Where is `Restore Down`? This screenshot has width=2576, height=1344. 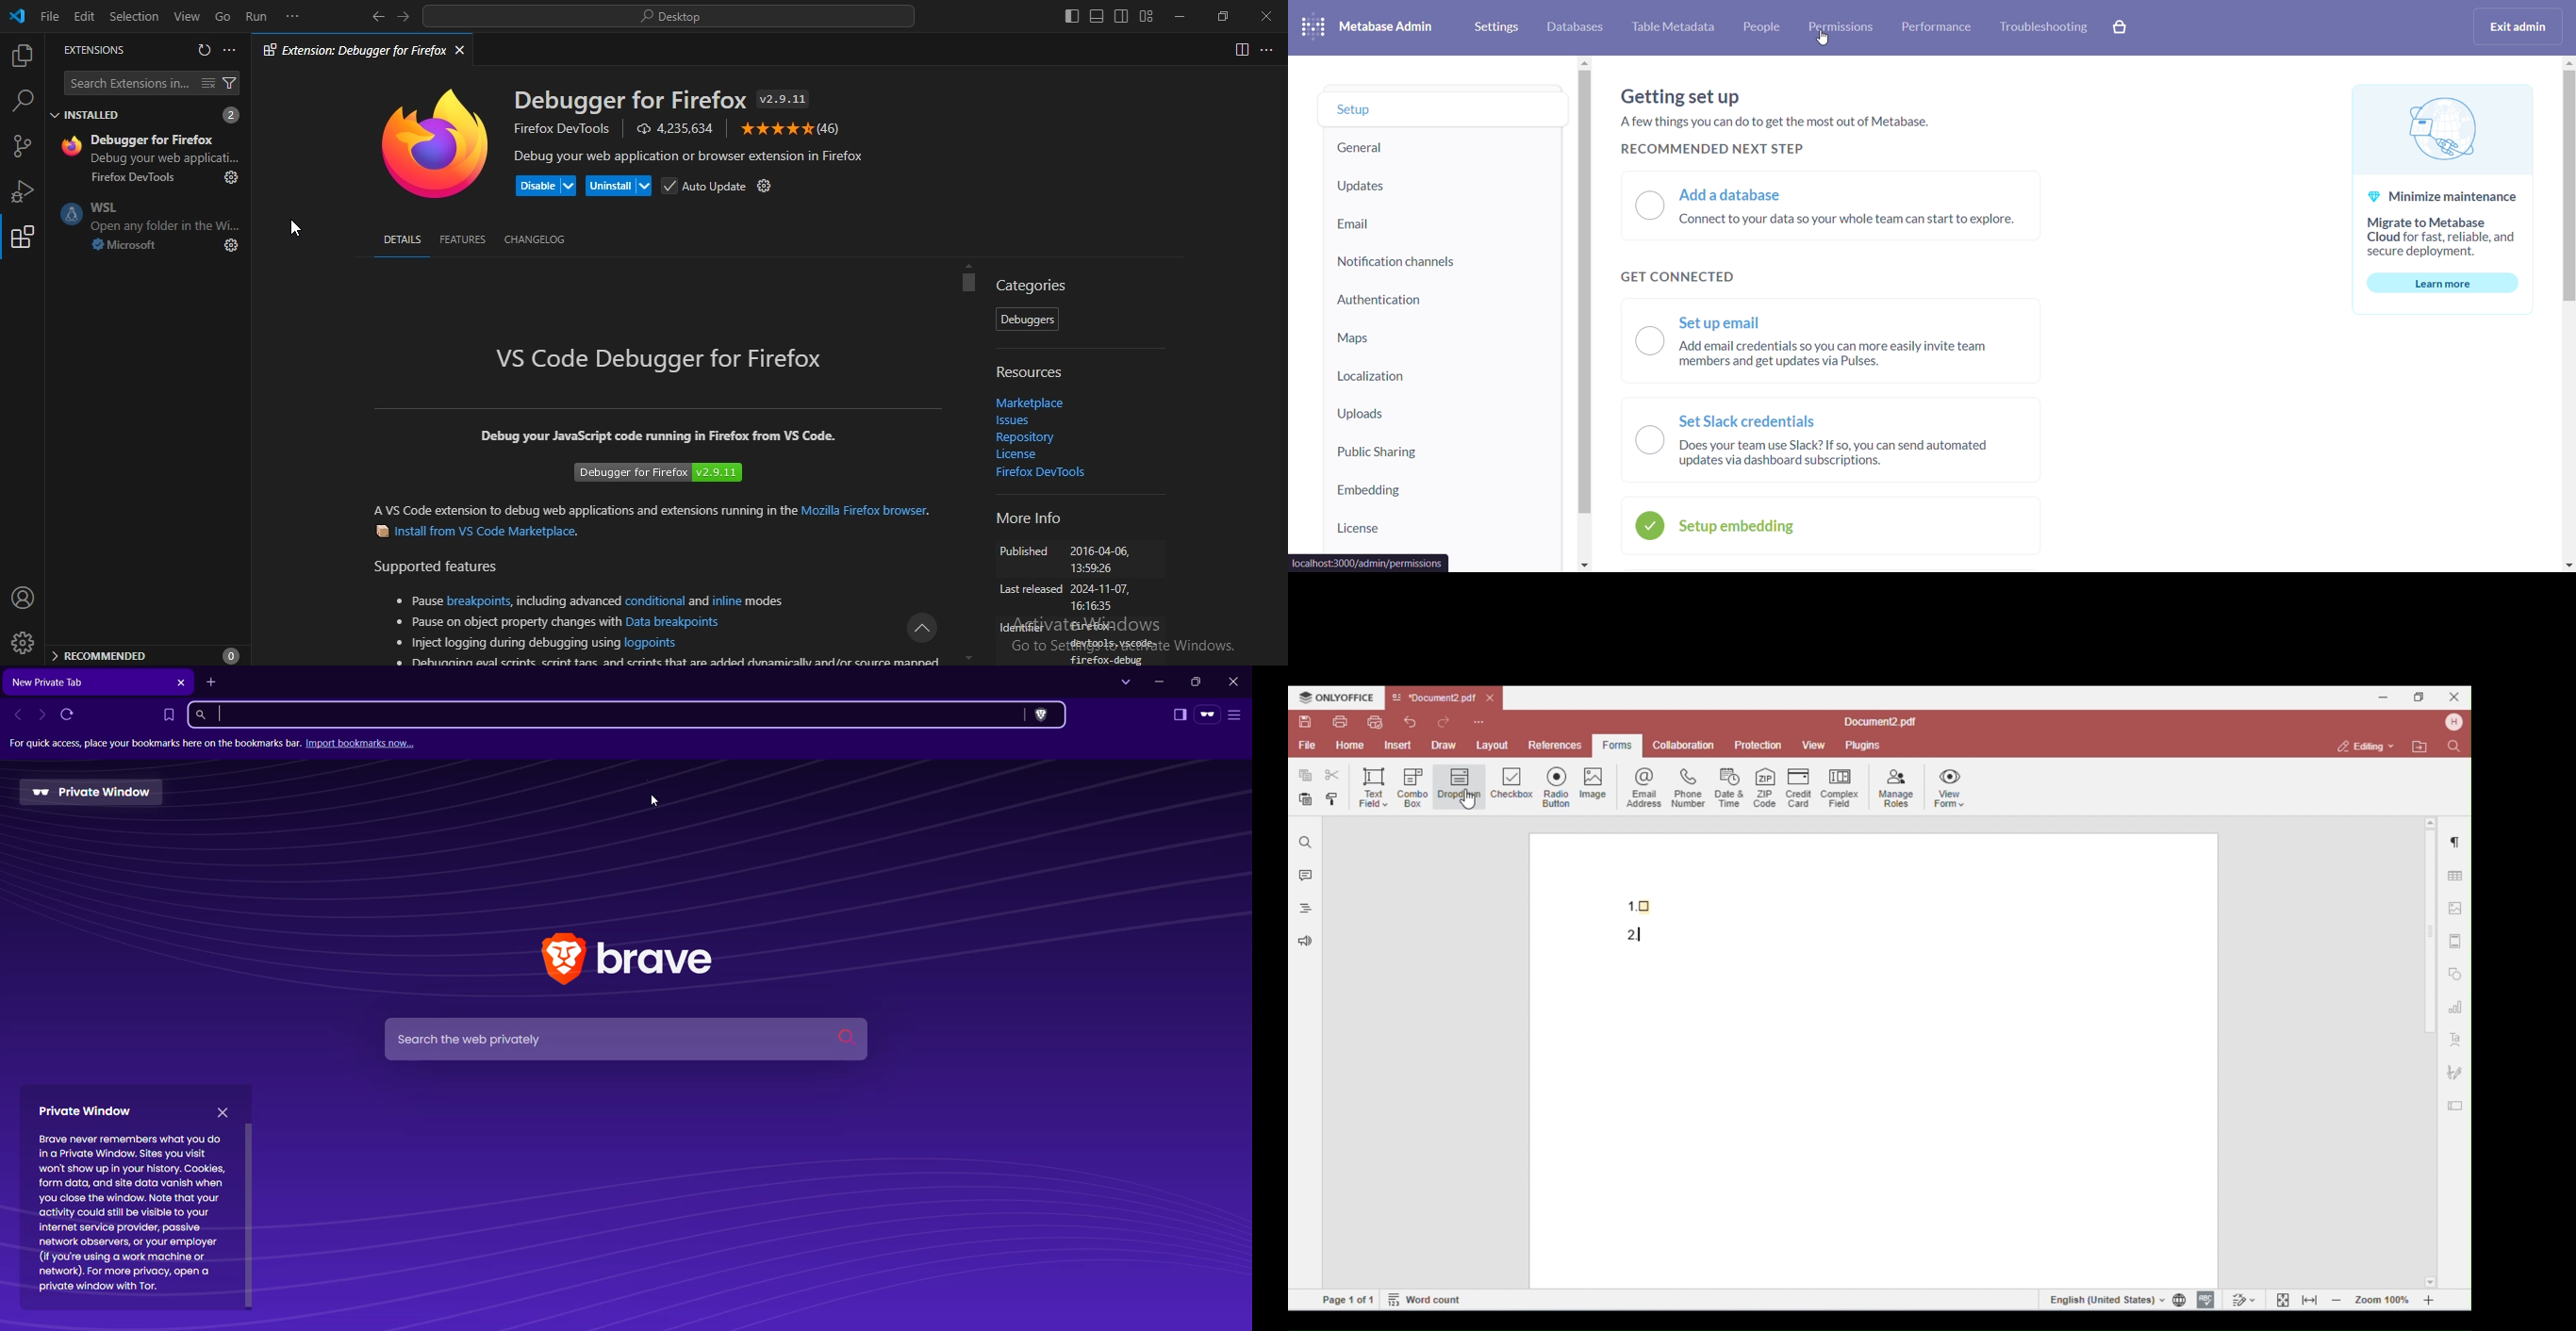 Restore Down is located at coordinates (1196, 682).